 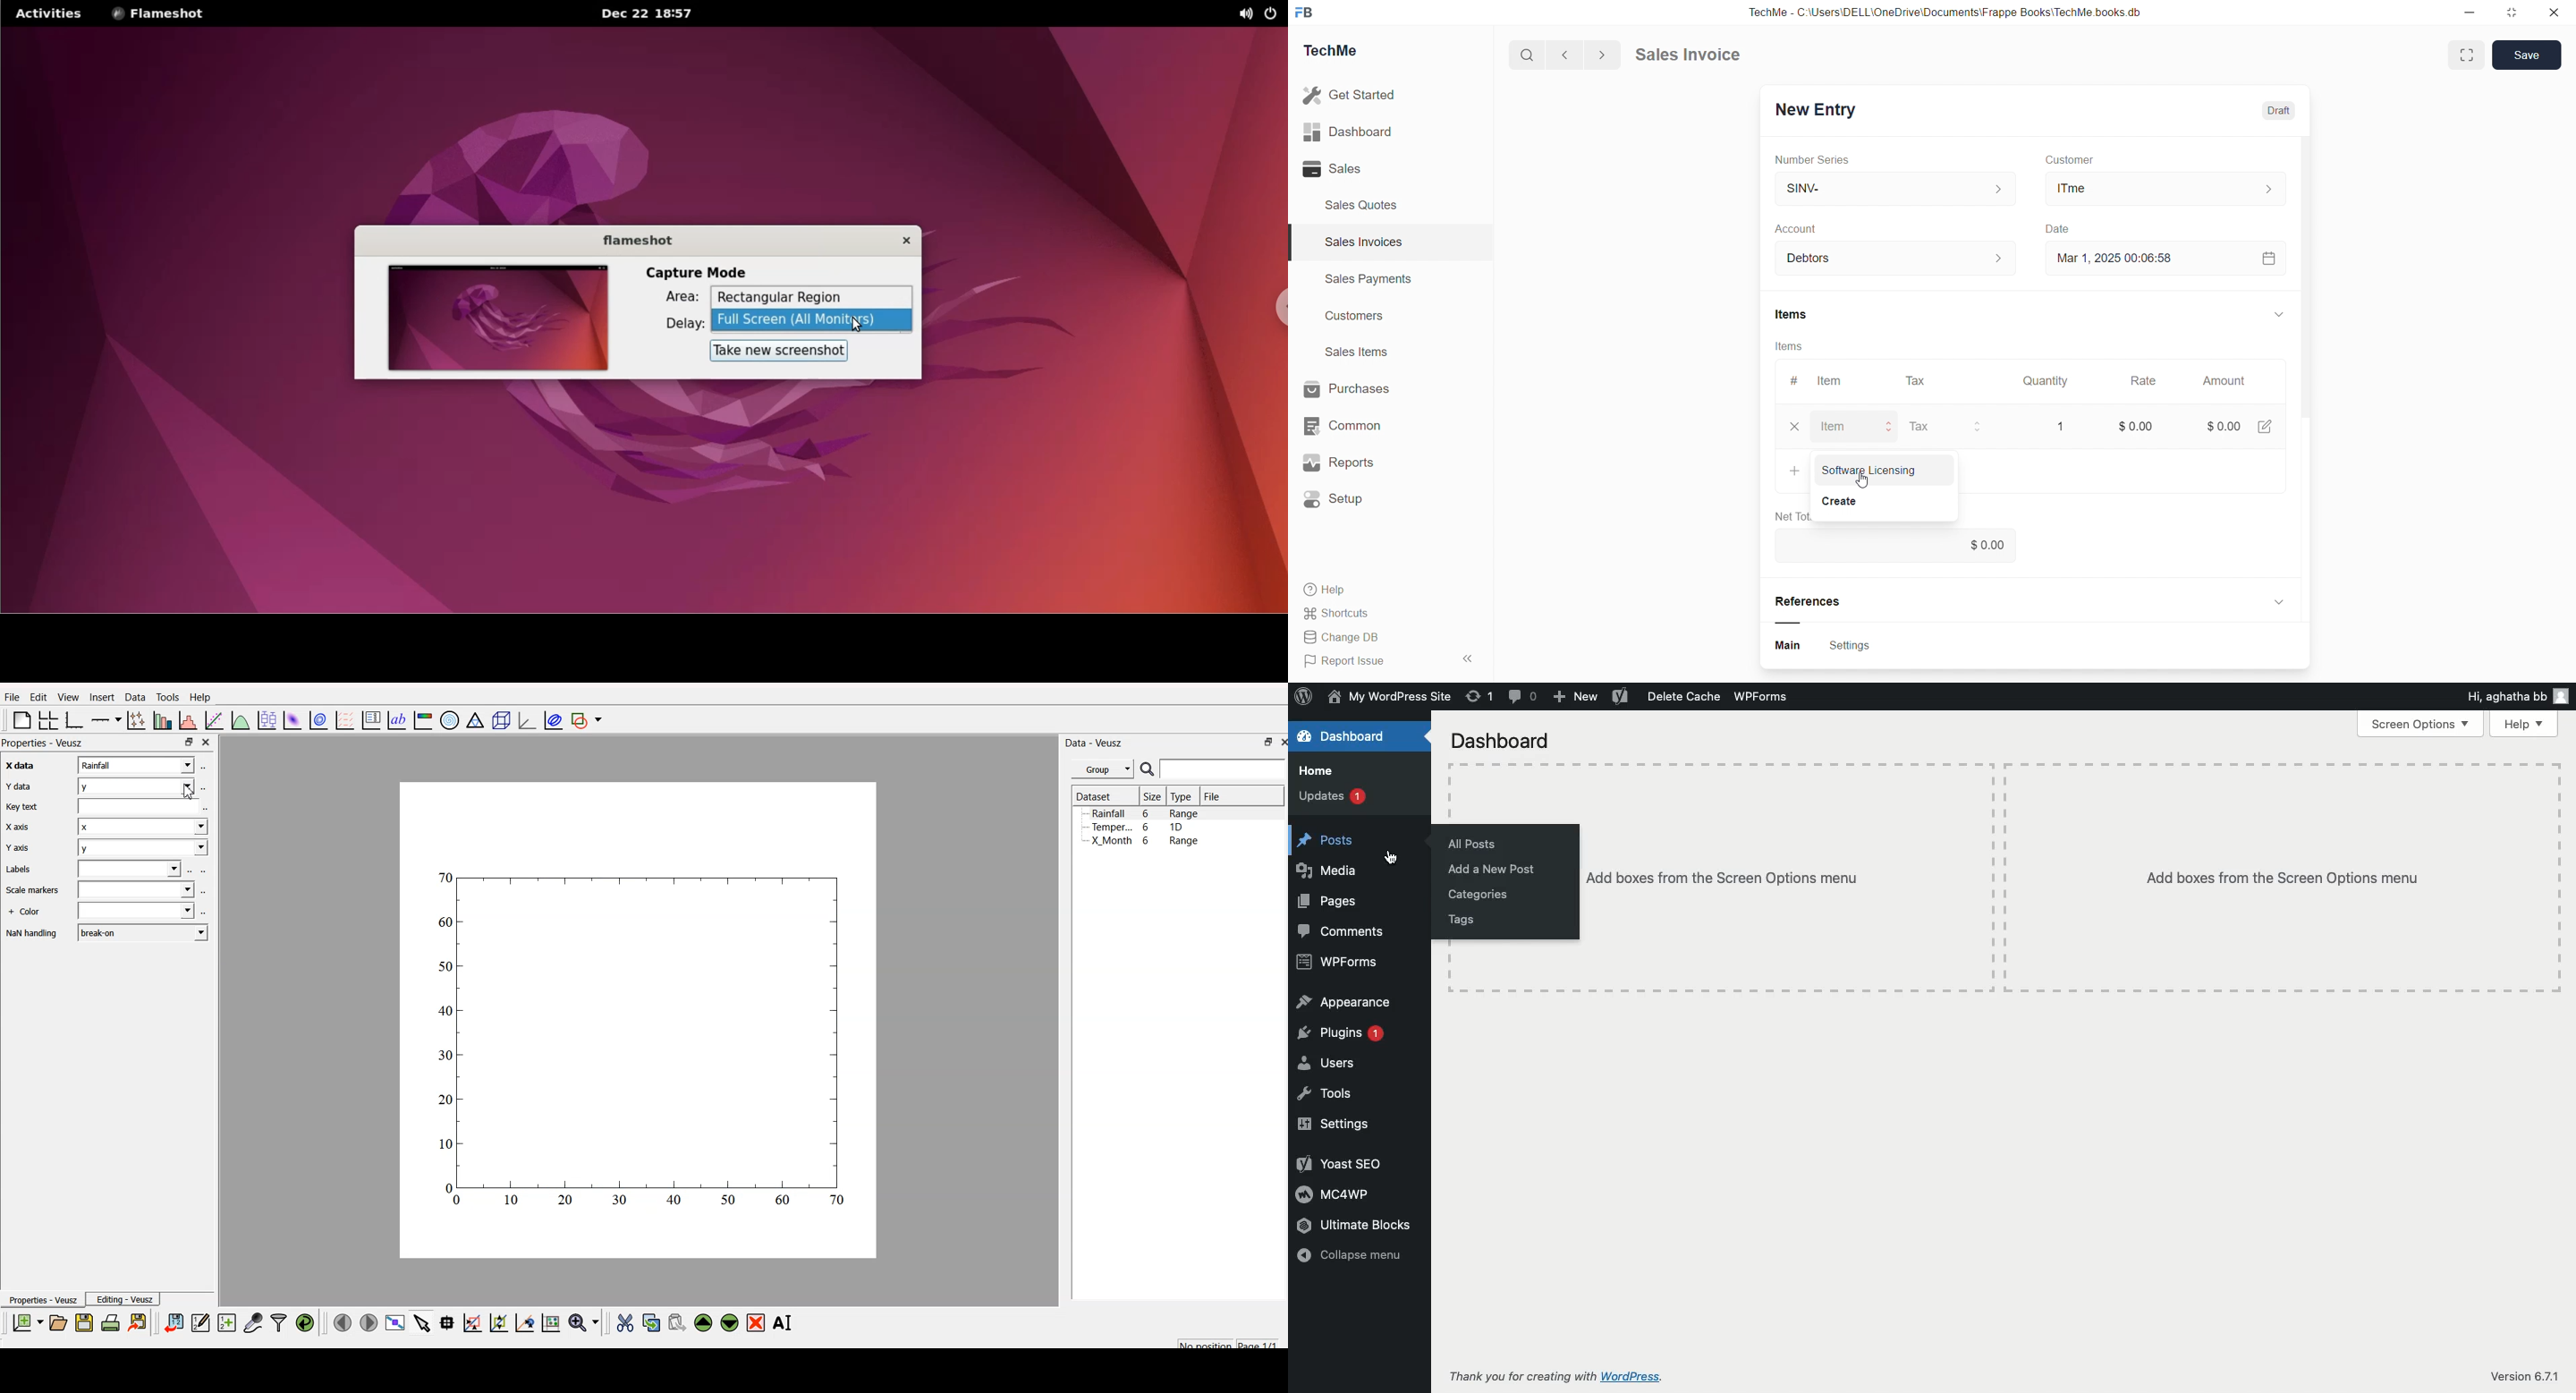 What do you see at coordinates (2163, 188) in the screenshot?
I see `ITme|` at bounding box center [2163, 188].